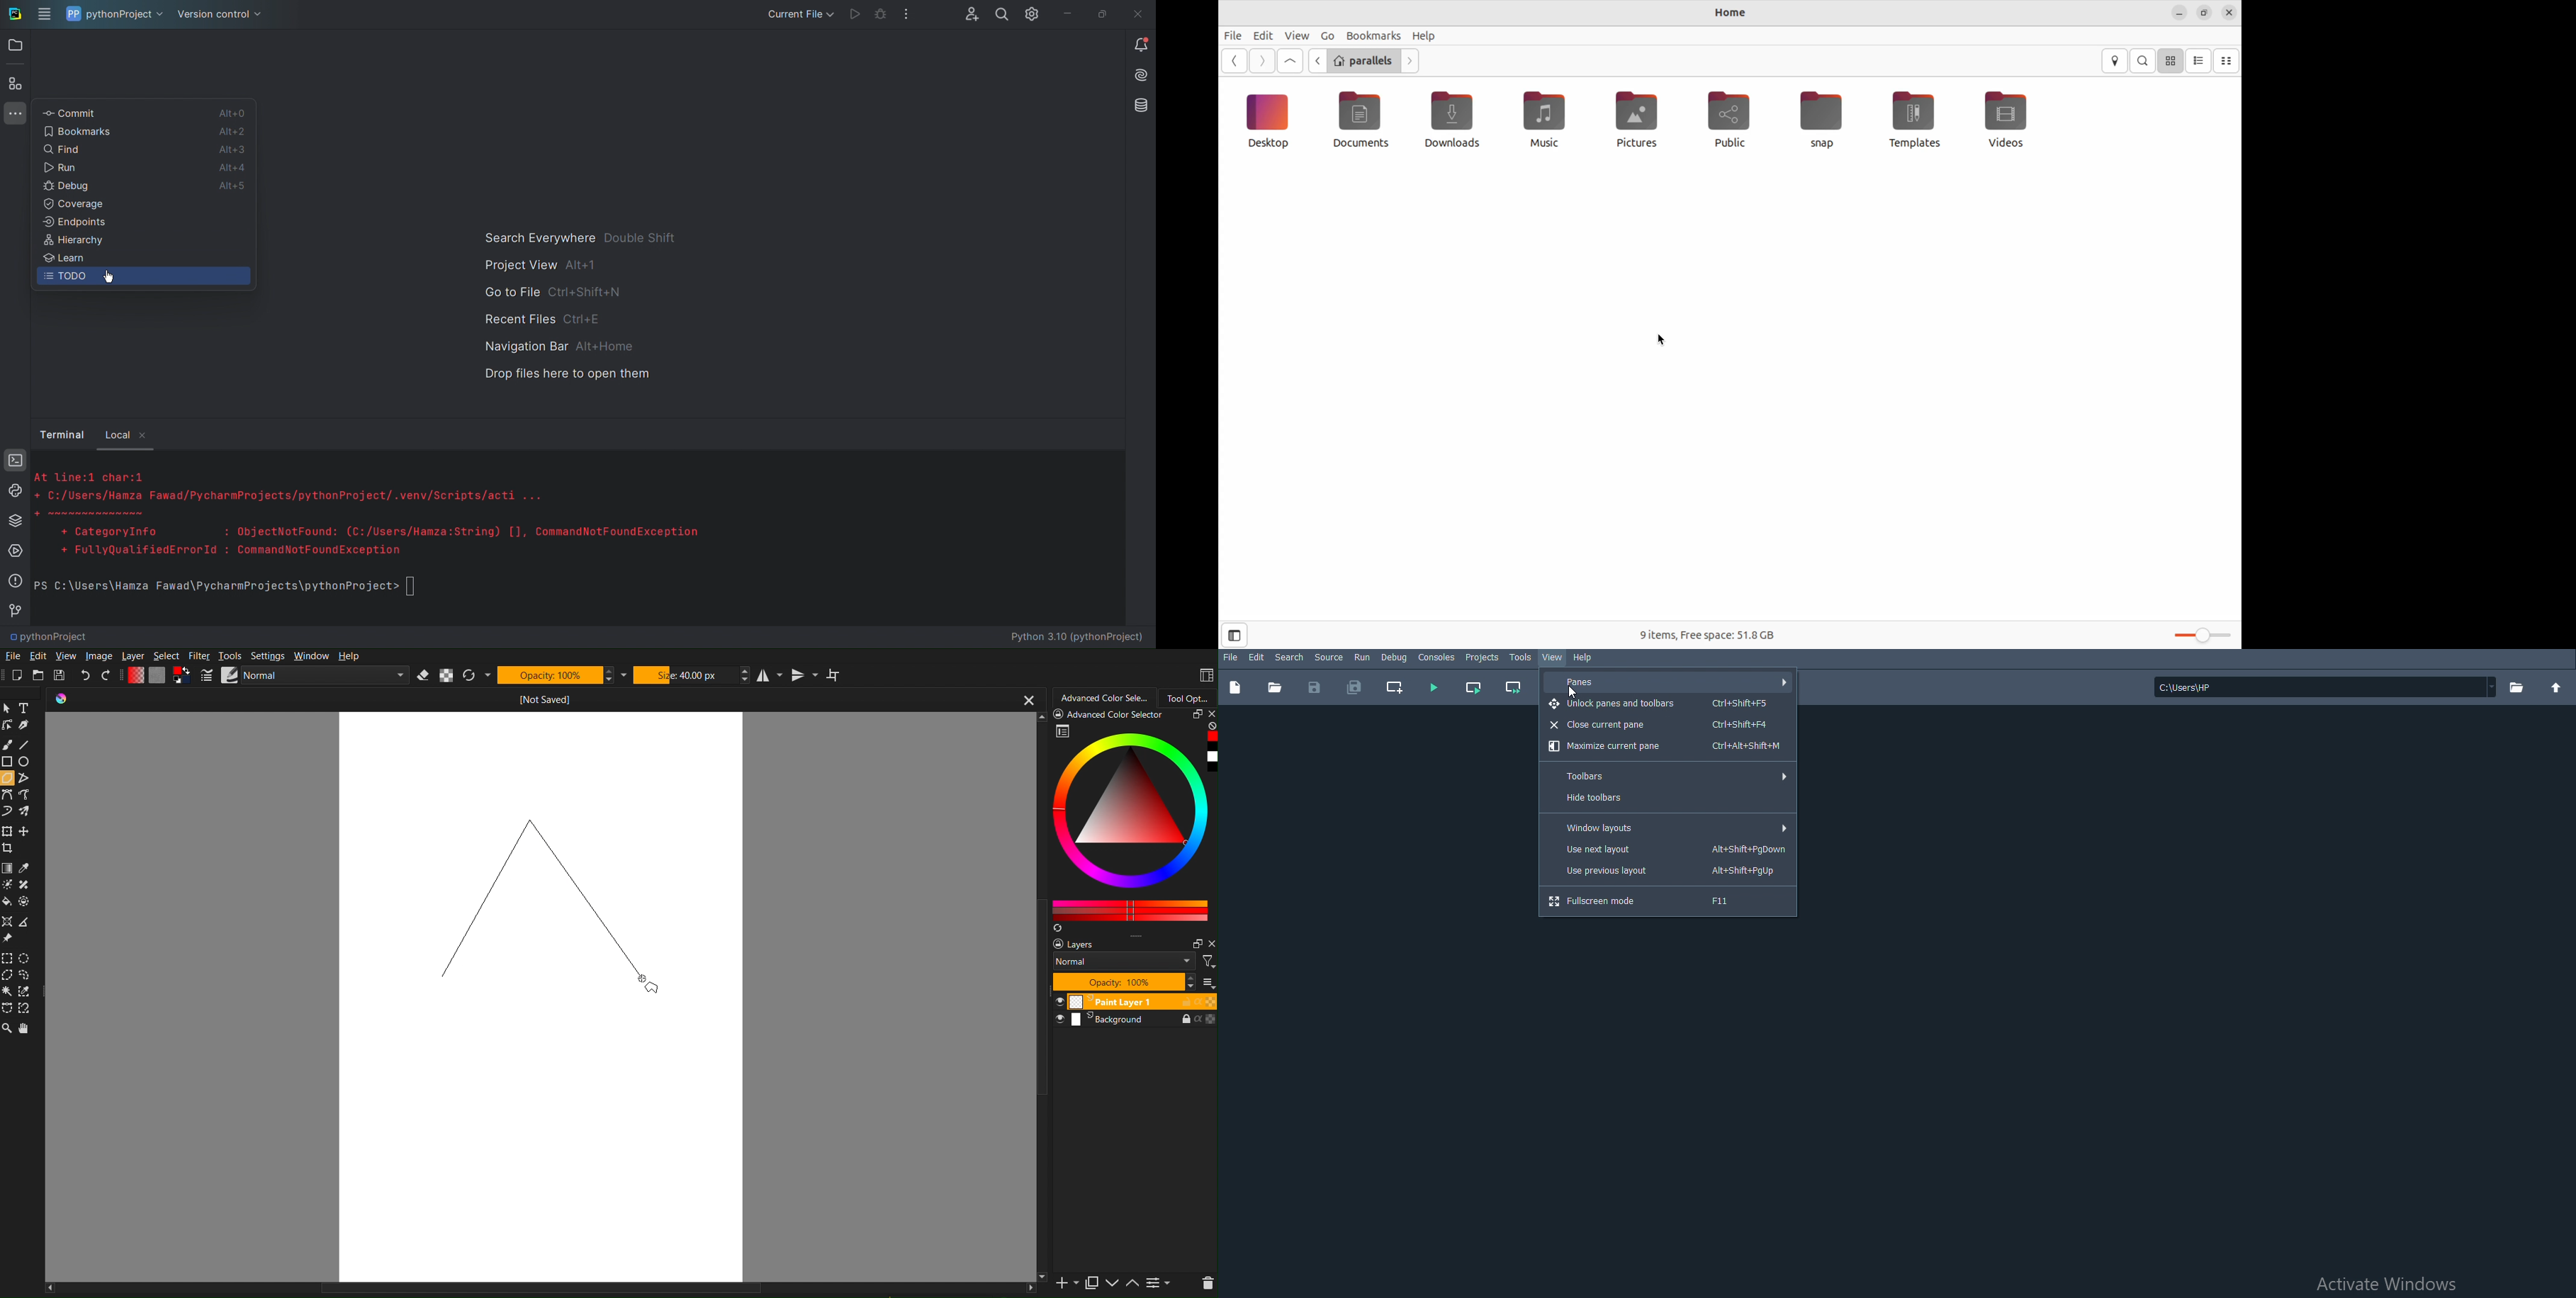  What do you see at coordinates (14, 13) in the screenshot?
I see `Logo` at bounding box center [14, 13].